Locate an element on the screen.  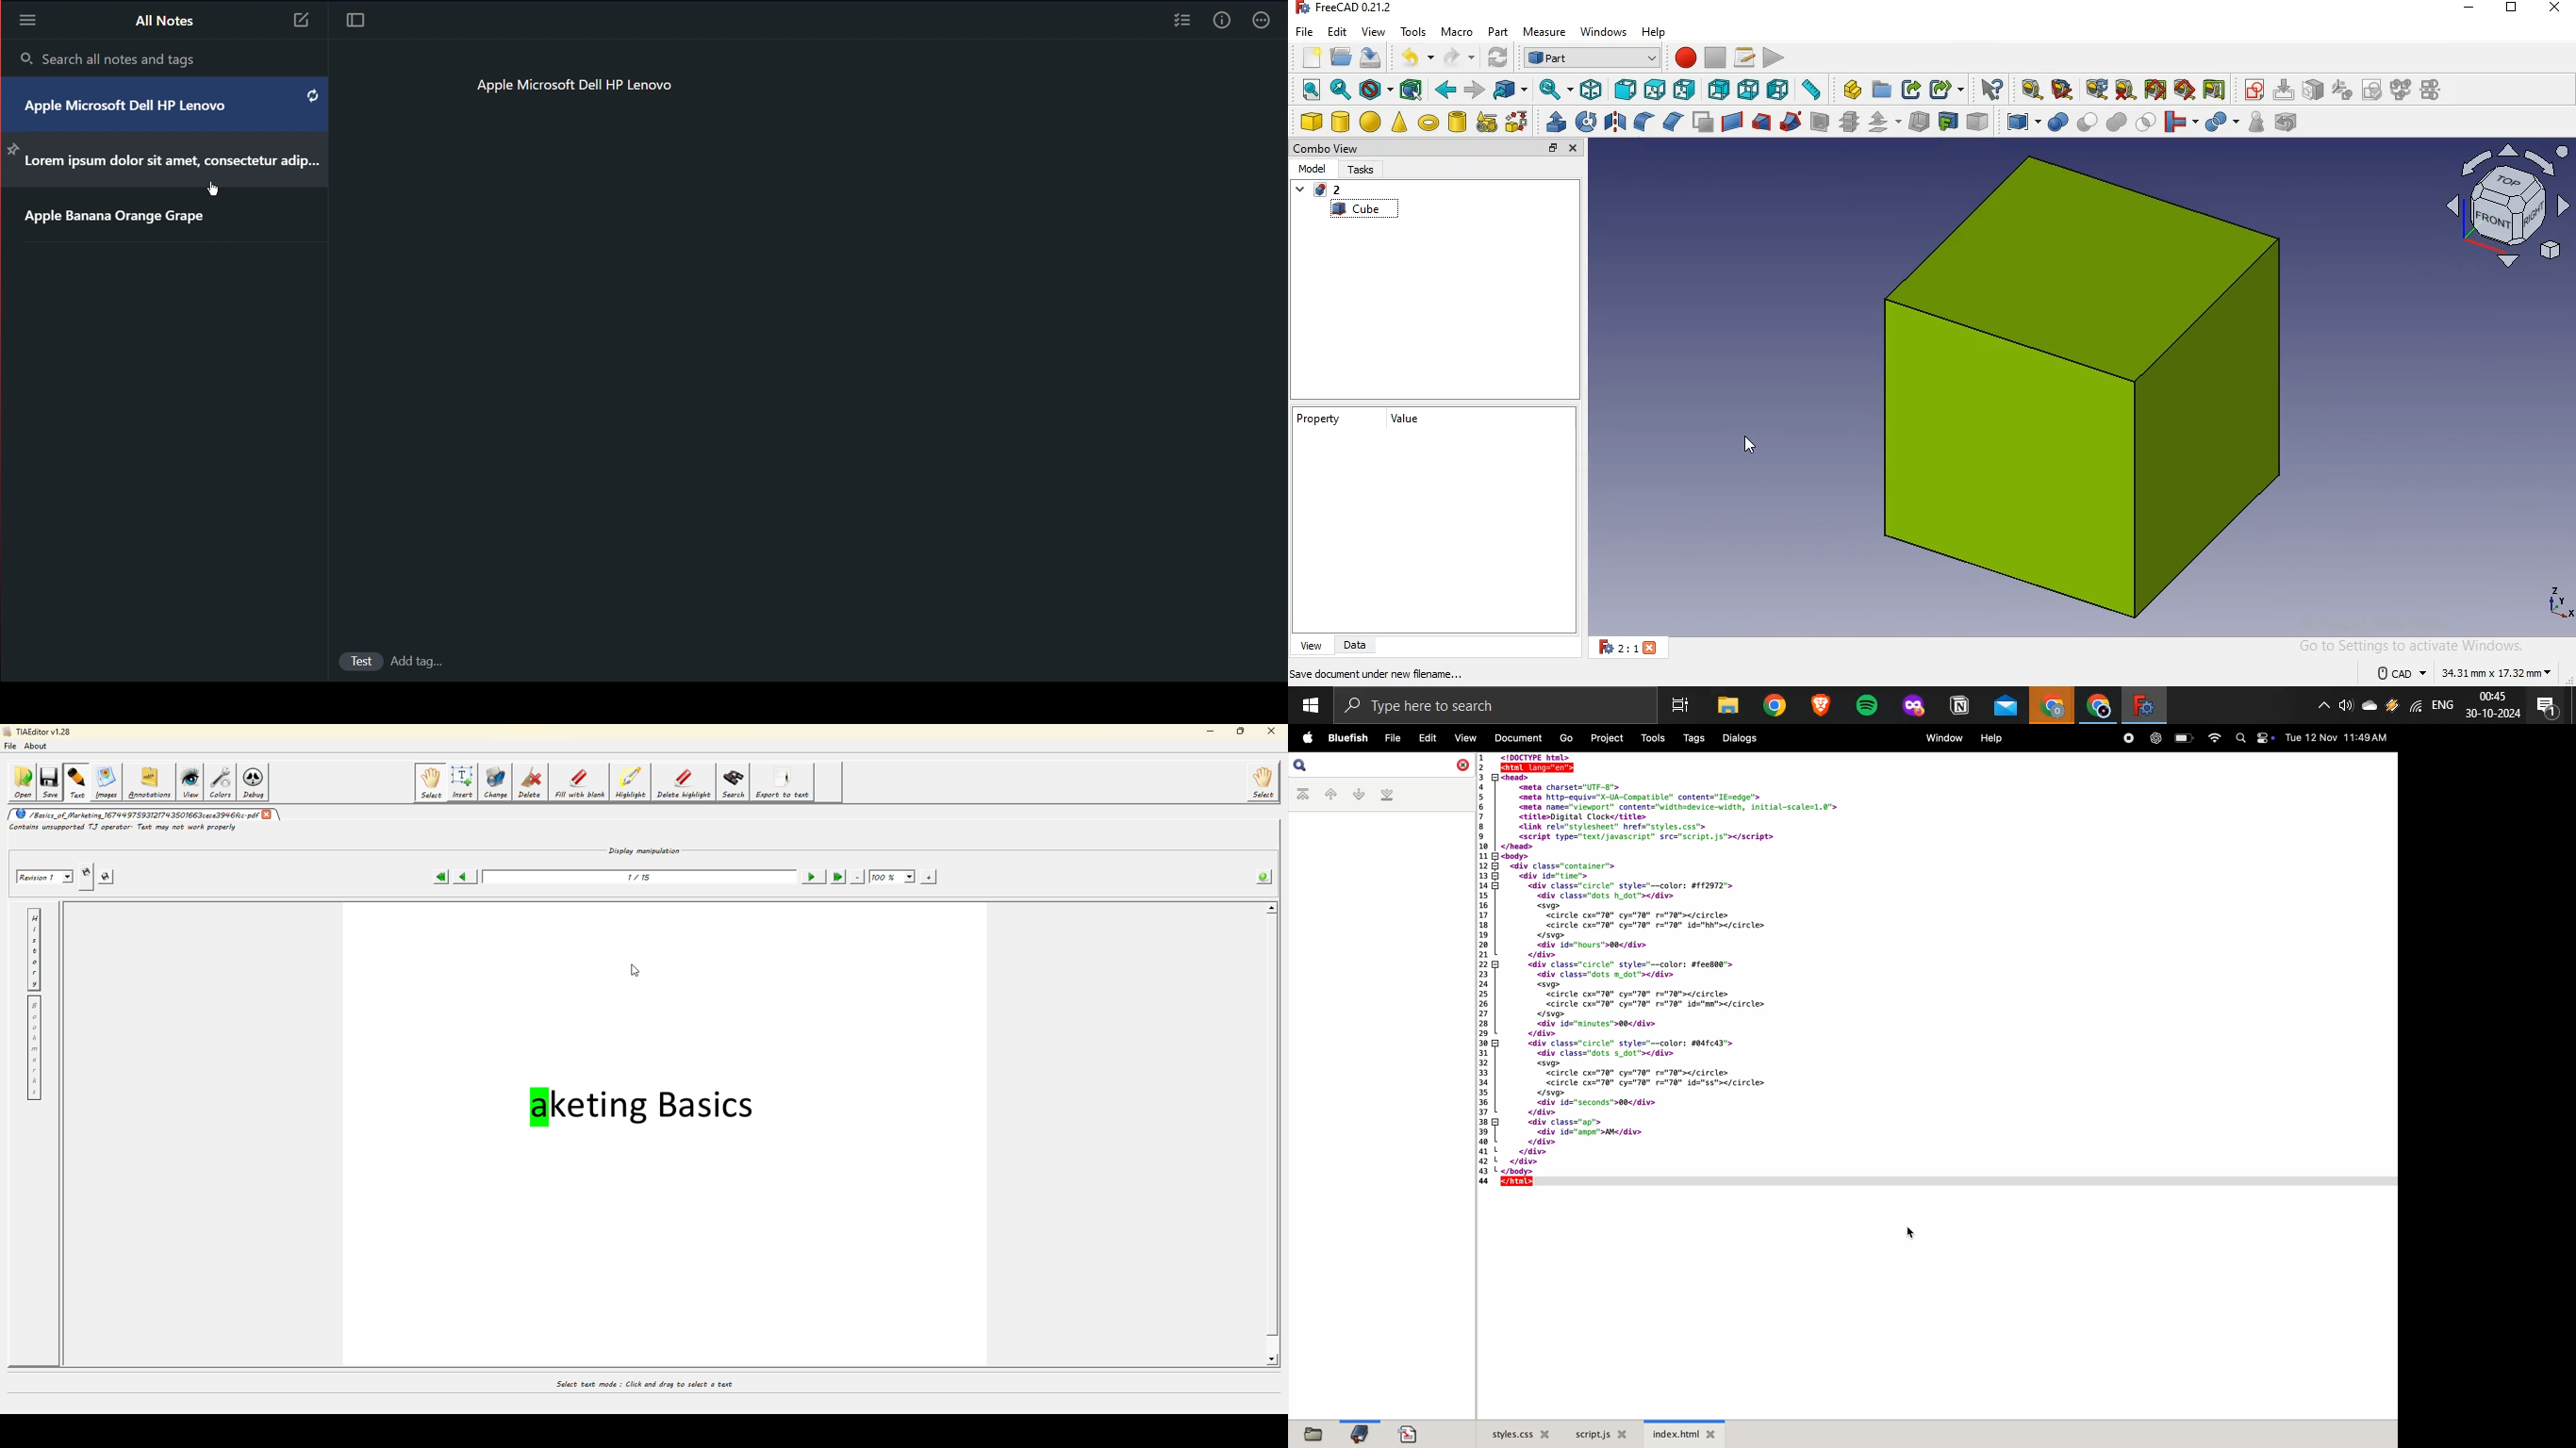
cube is located at coordinates (1359, 210).